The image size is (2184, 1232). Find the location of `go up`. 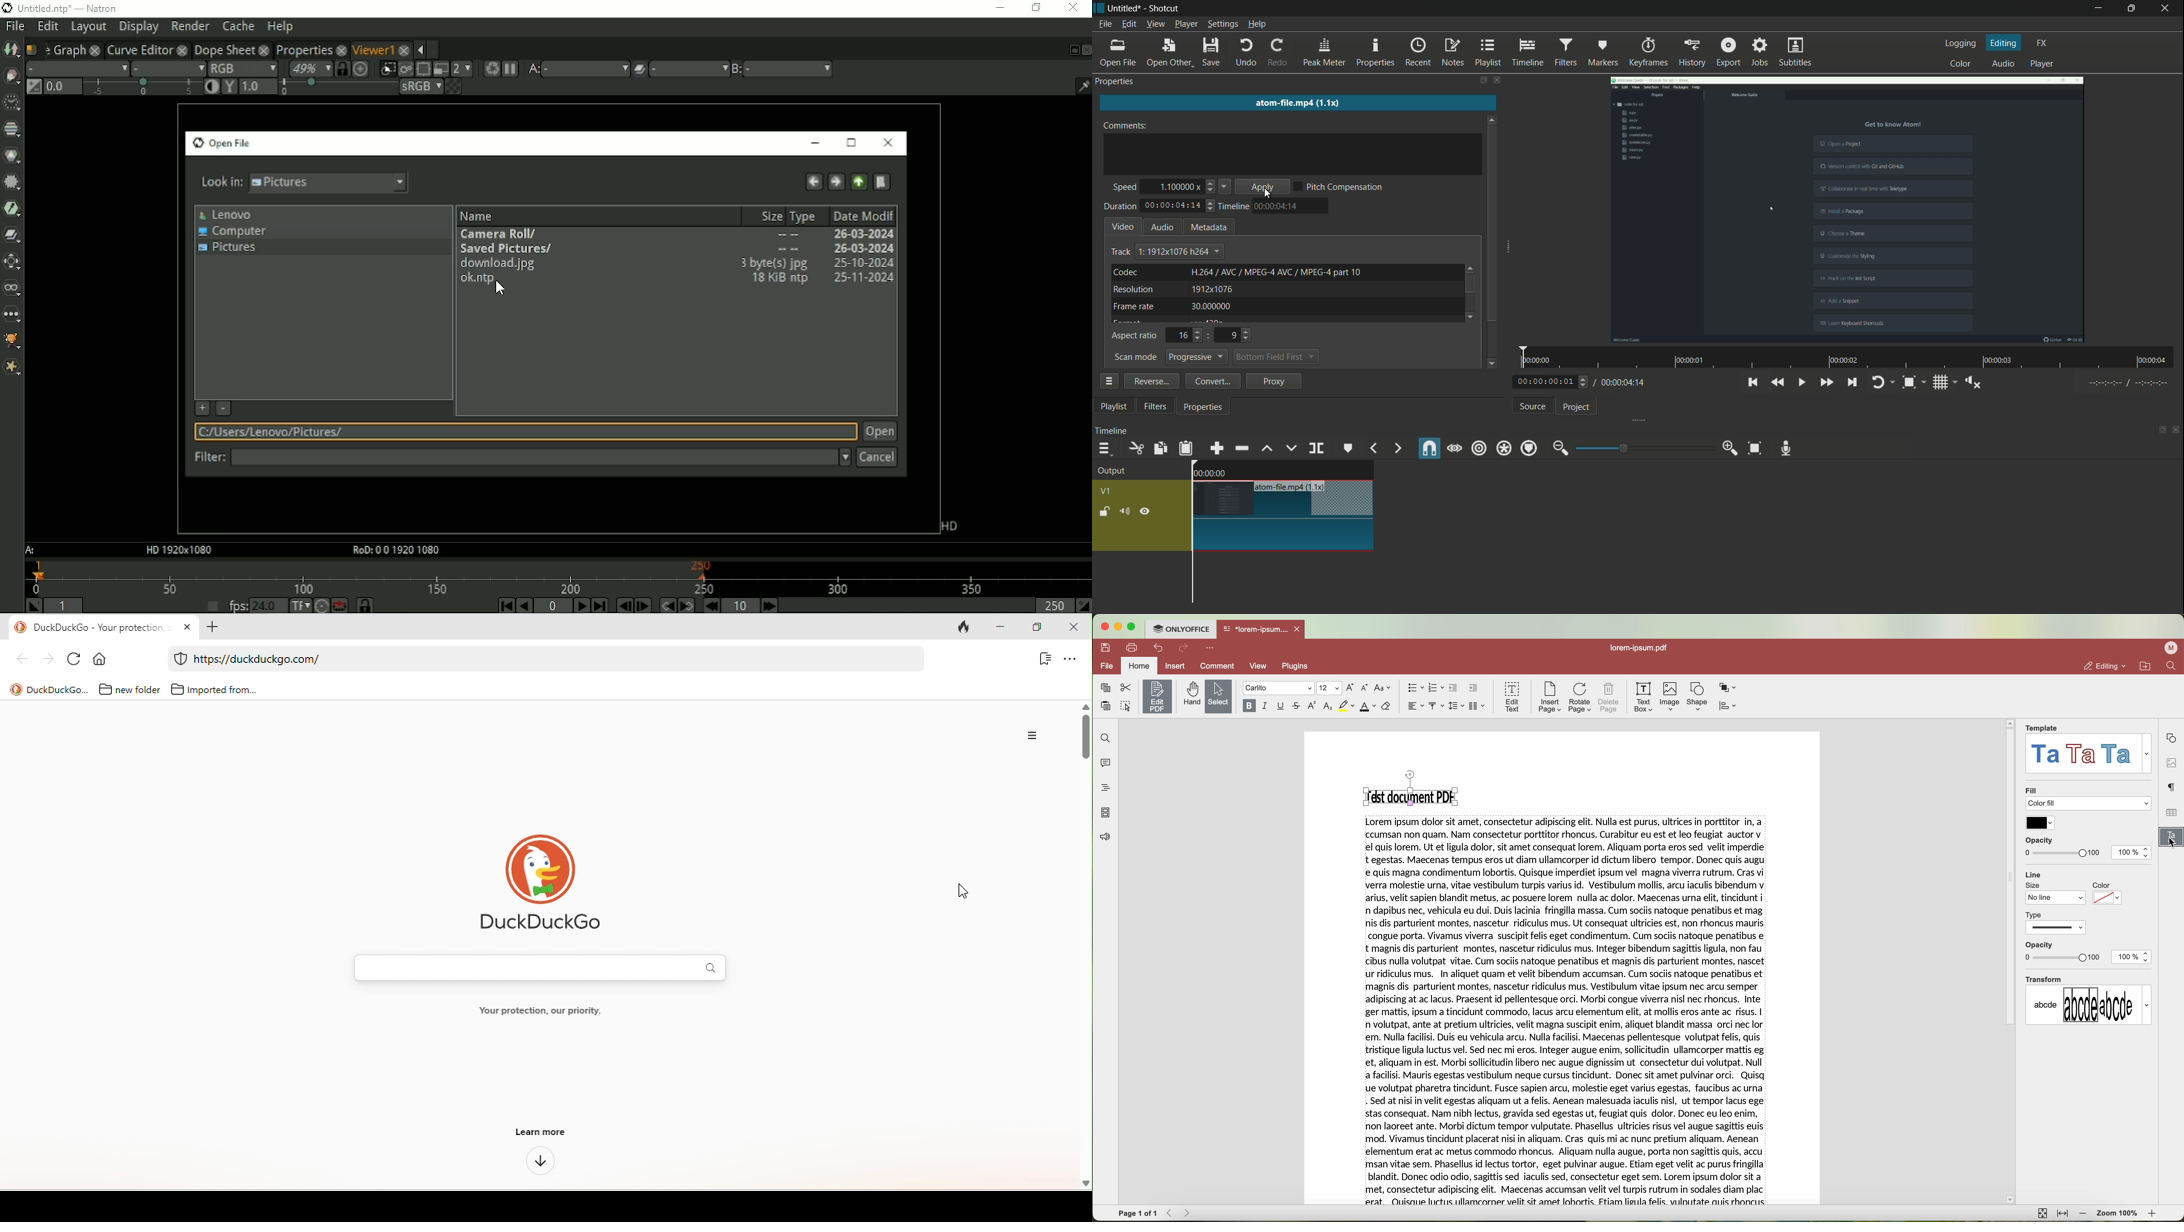

go up is located at coordinates (1471, 266).